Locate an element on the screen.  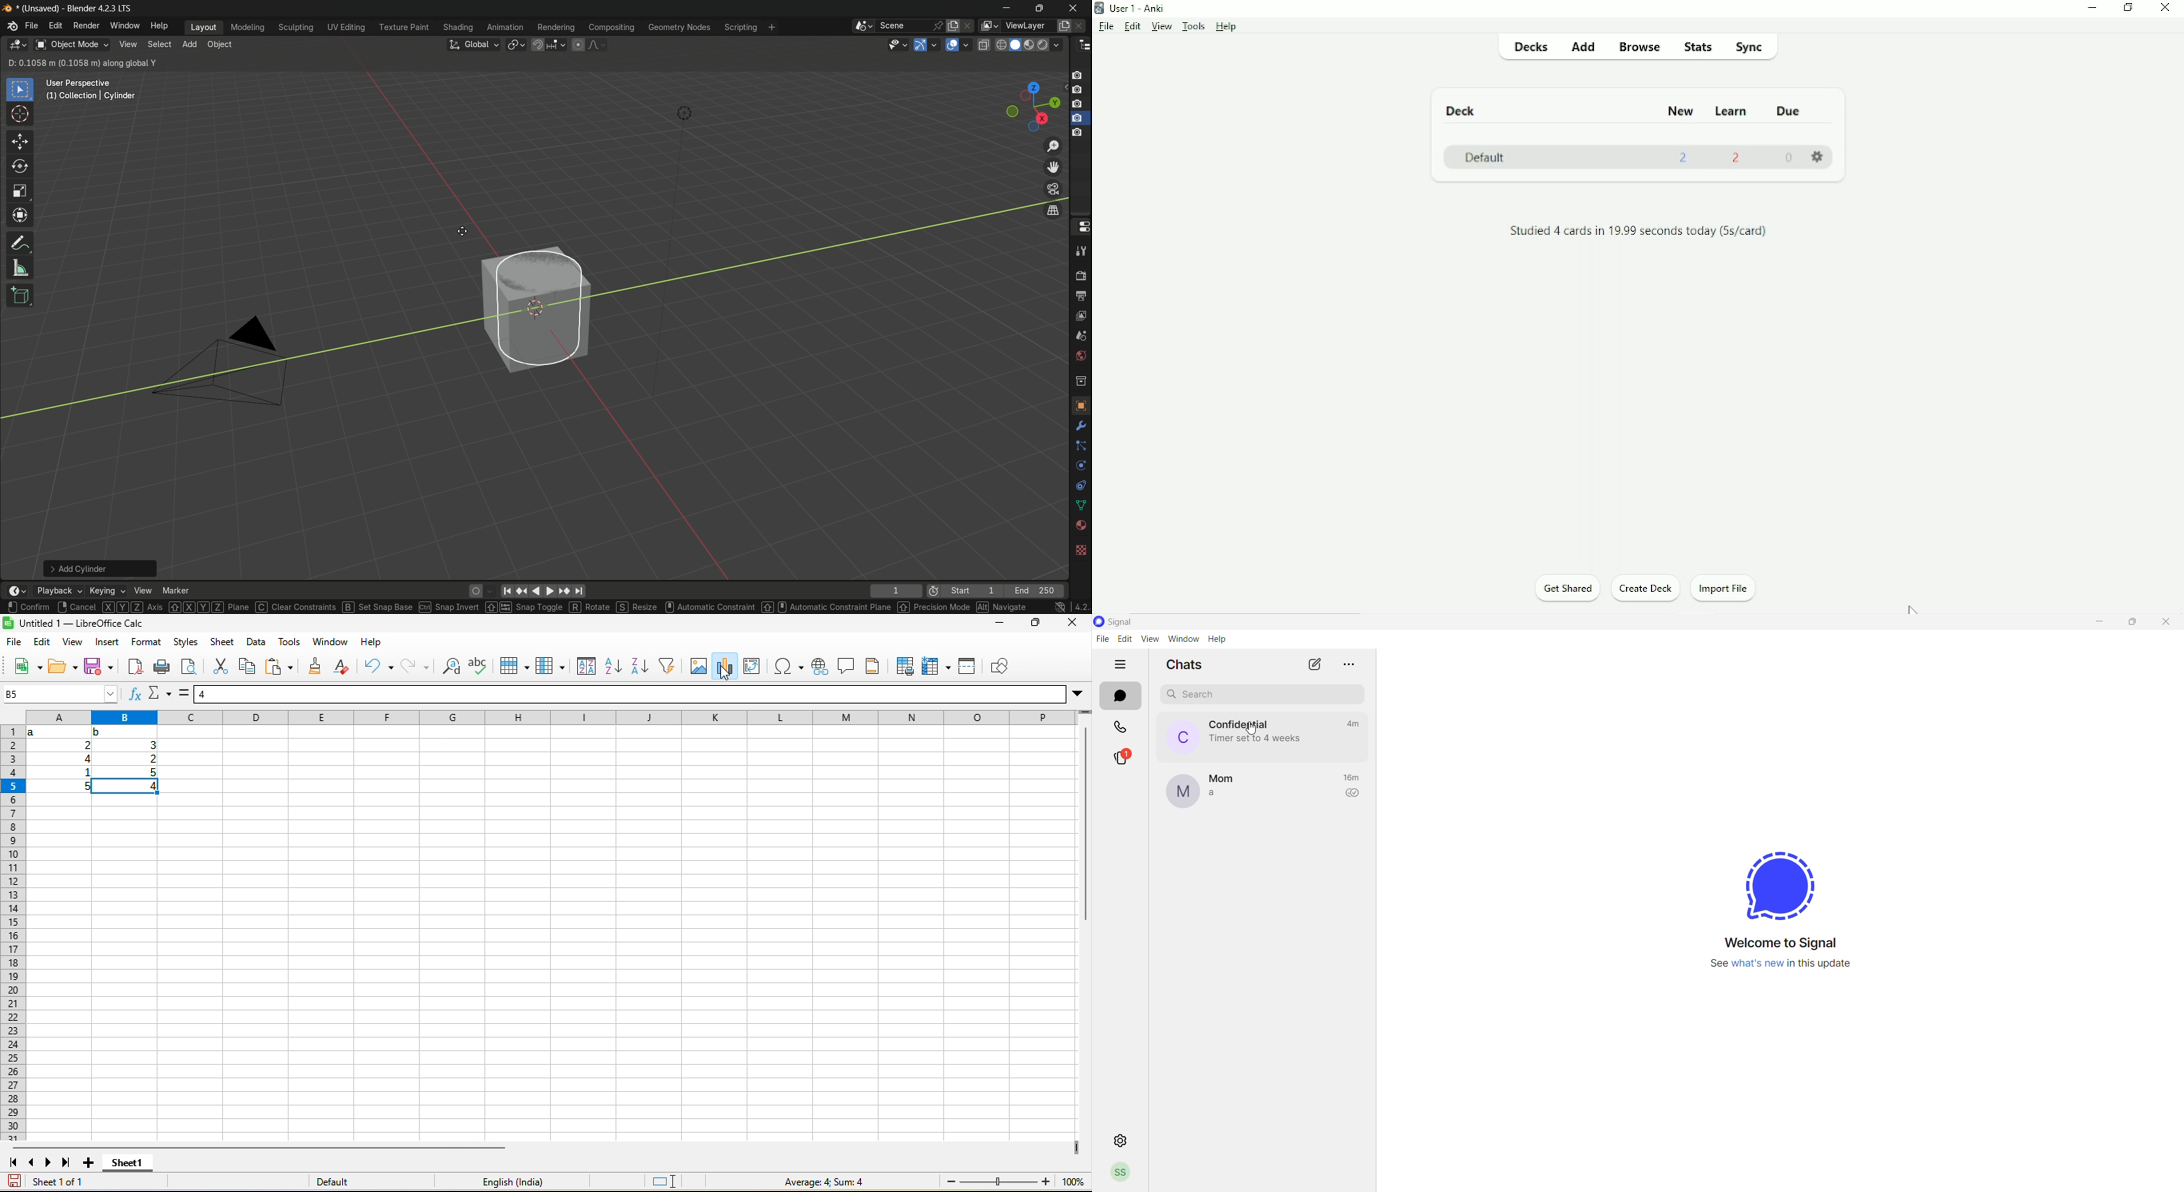
collection is located at coordinates (1079, 381).